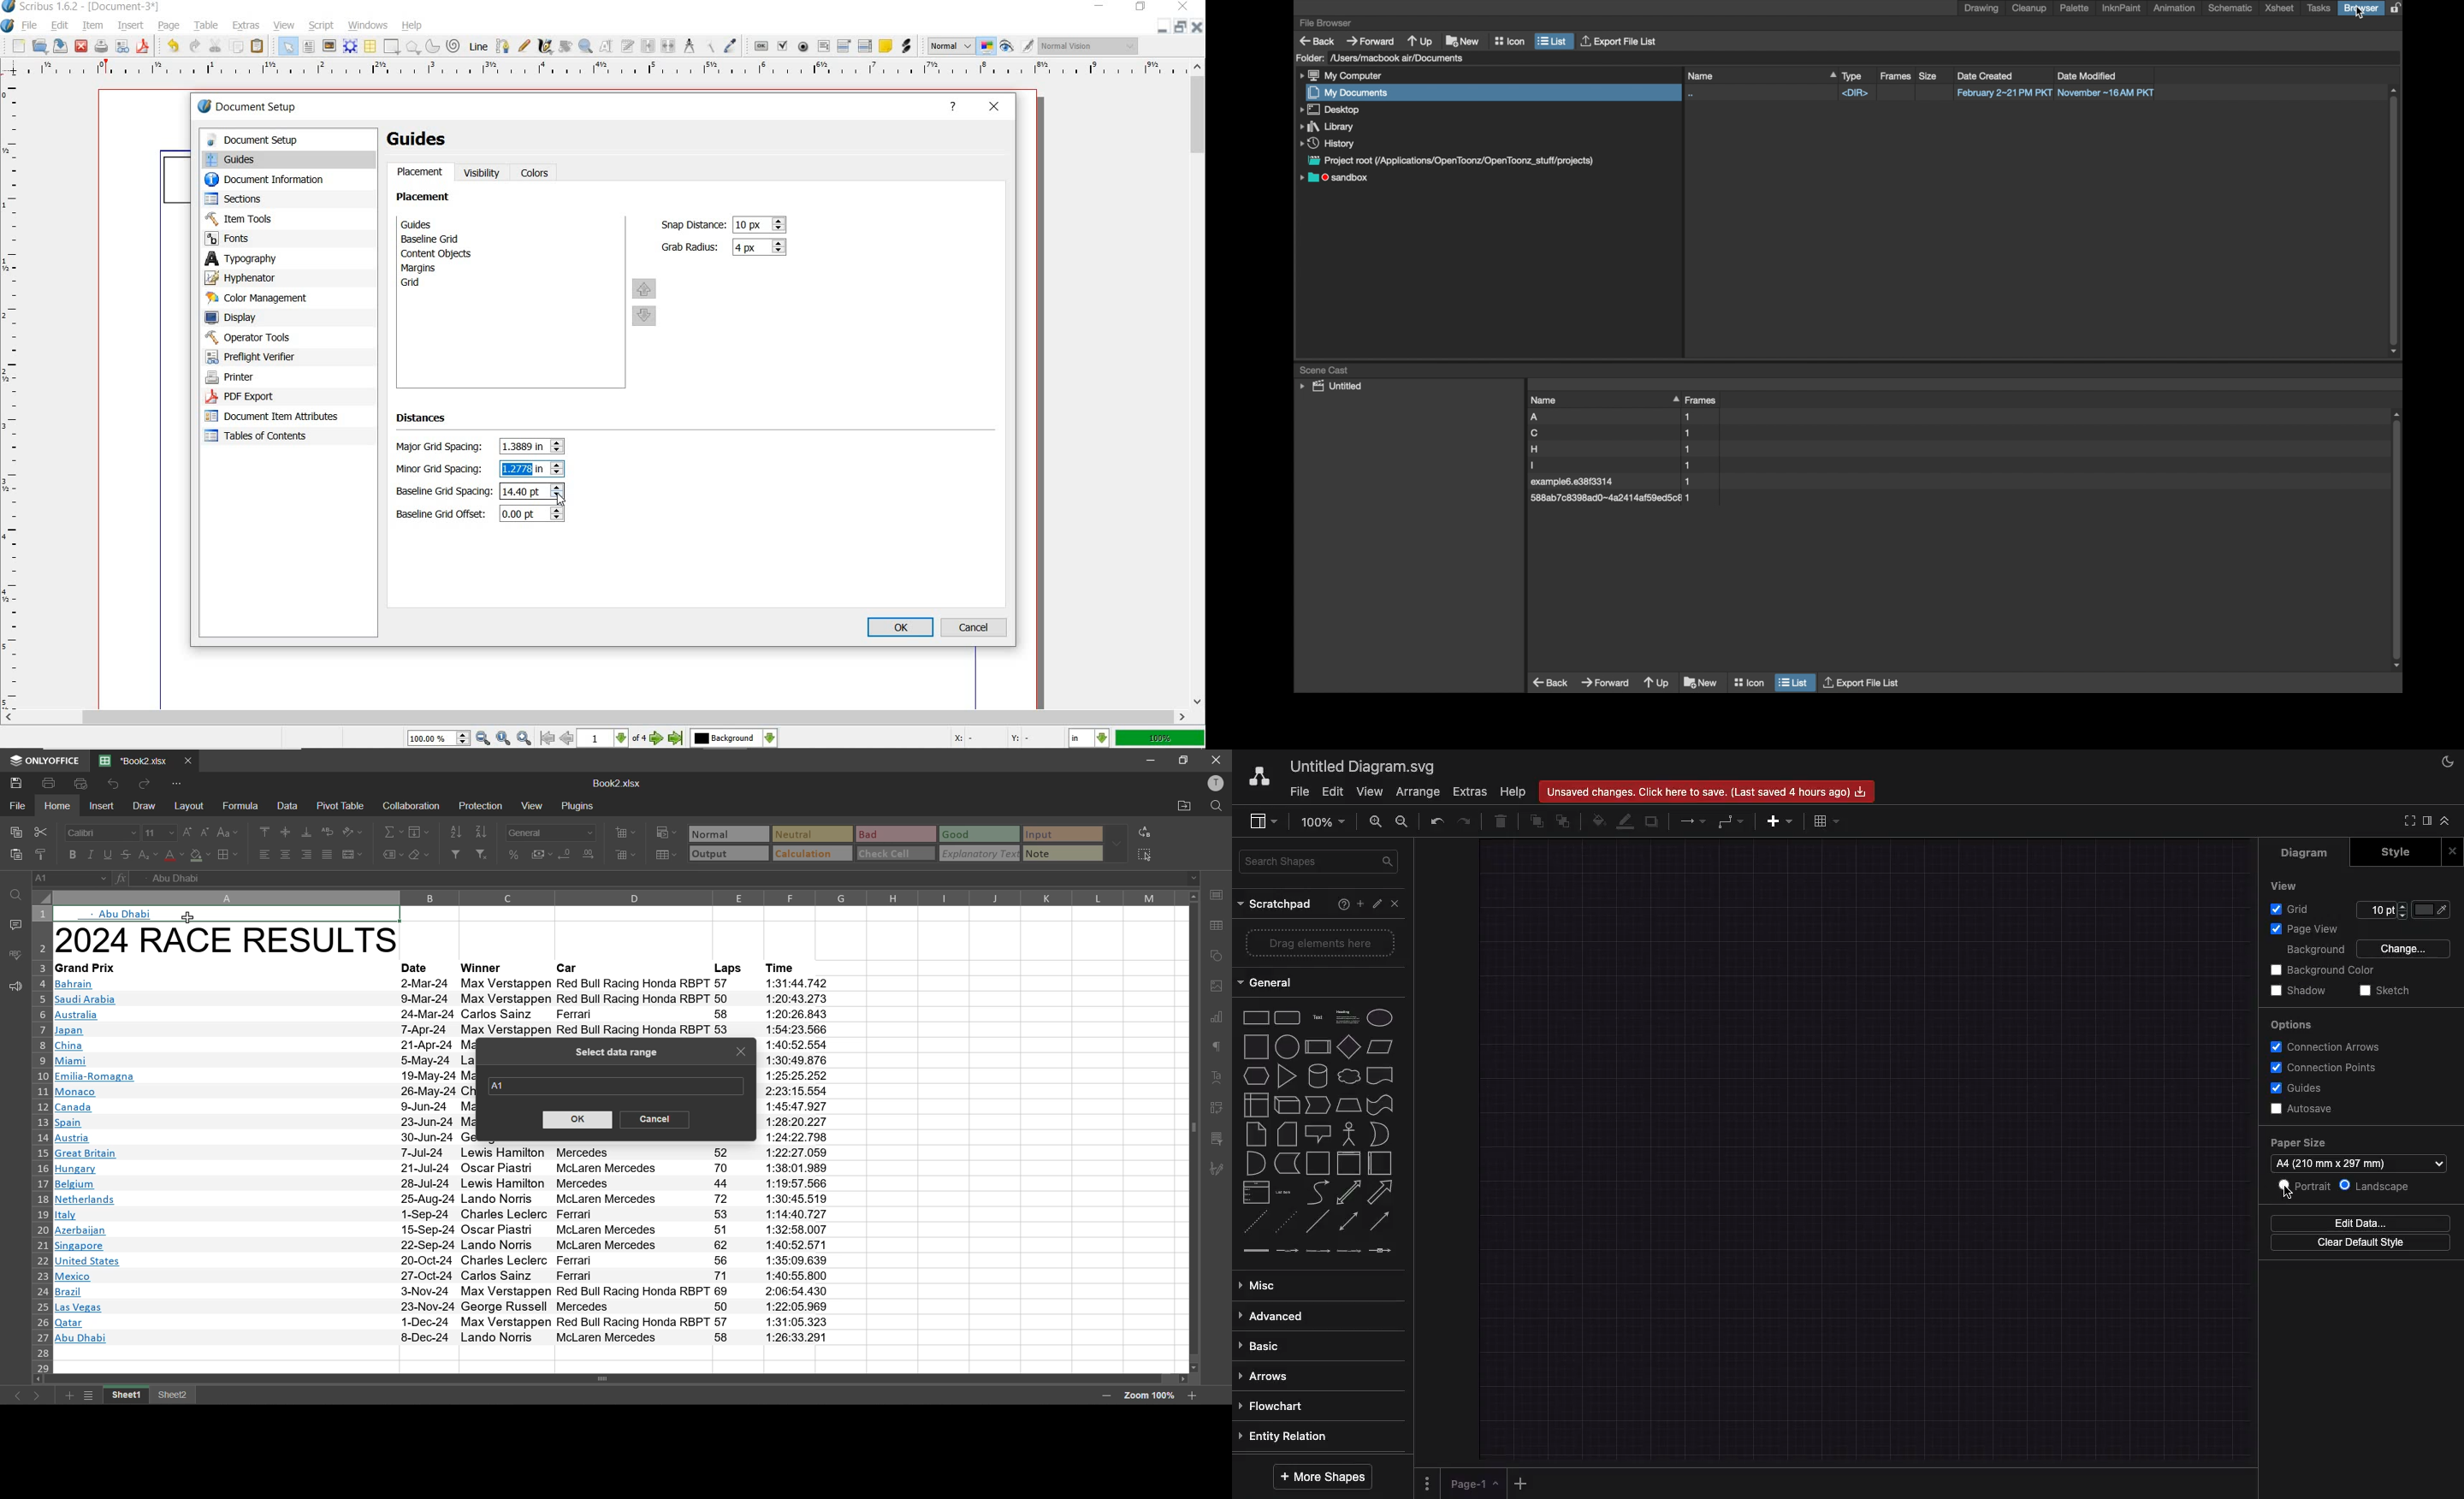  I want to click on Misc, so click(1262, 1283).